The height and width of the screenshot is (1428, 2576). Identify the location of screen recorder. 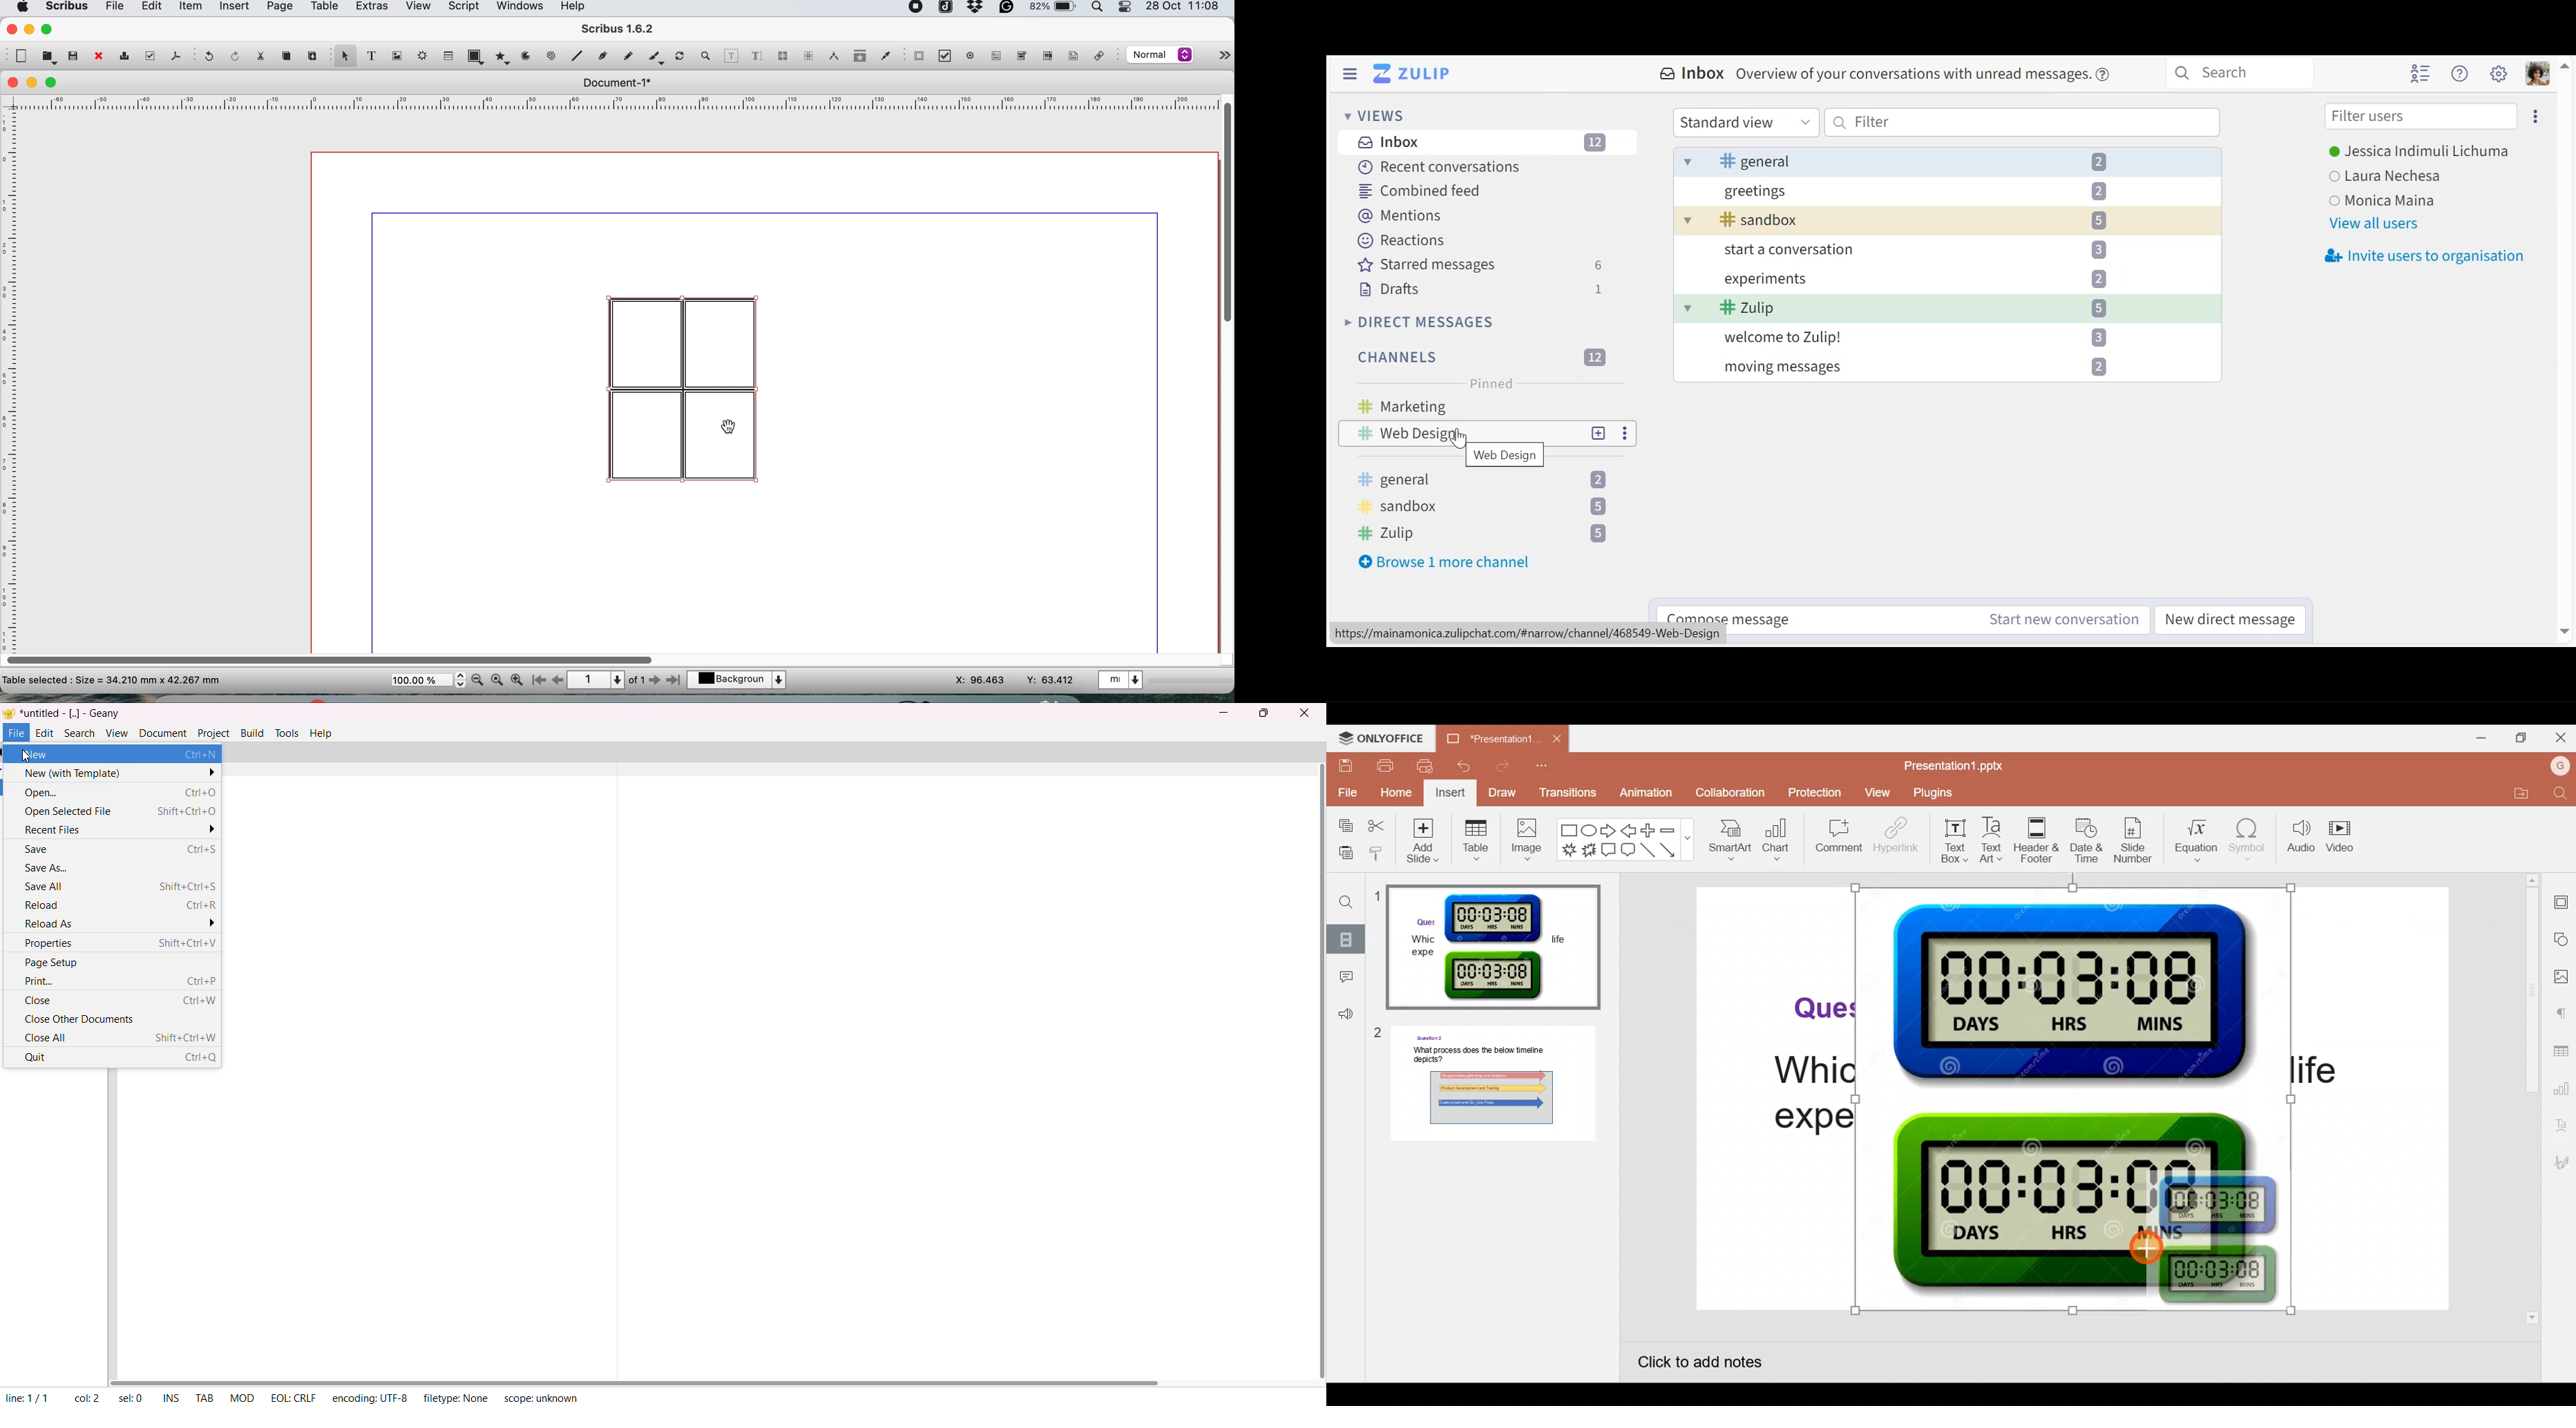
(917, 8).